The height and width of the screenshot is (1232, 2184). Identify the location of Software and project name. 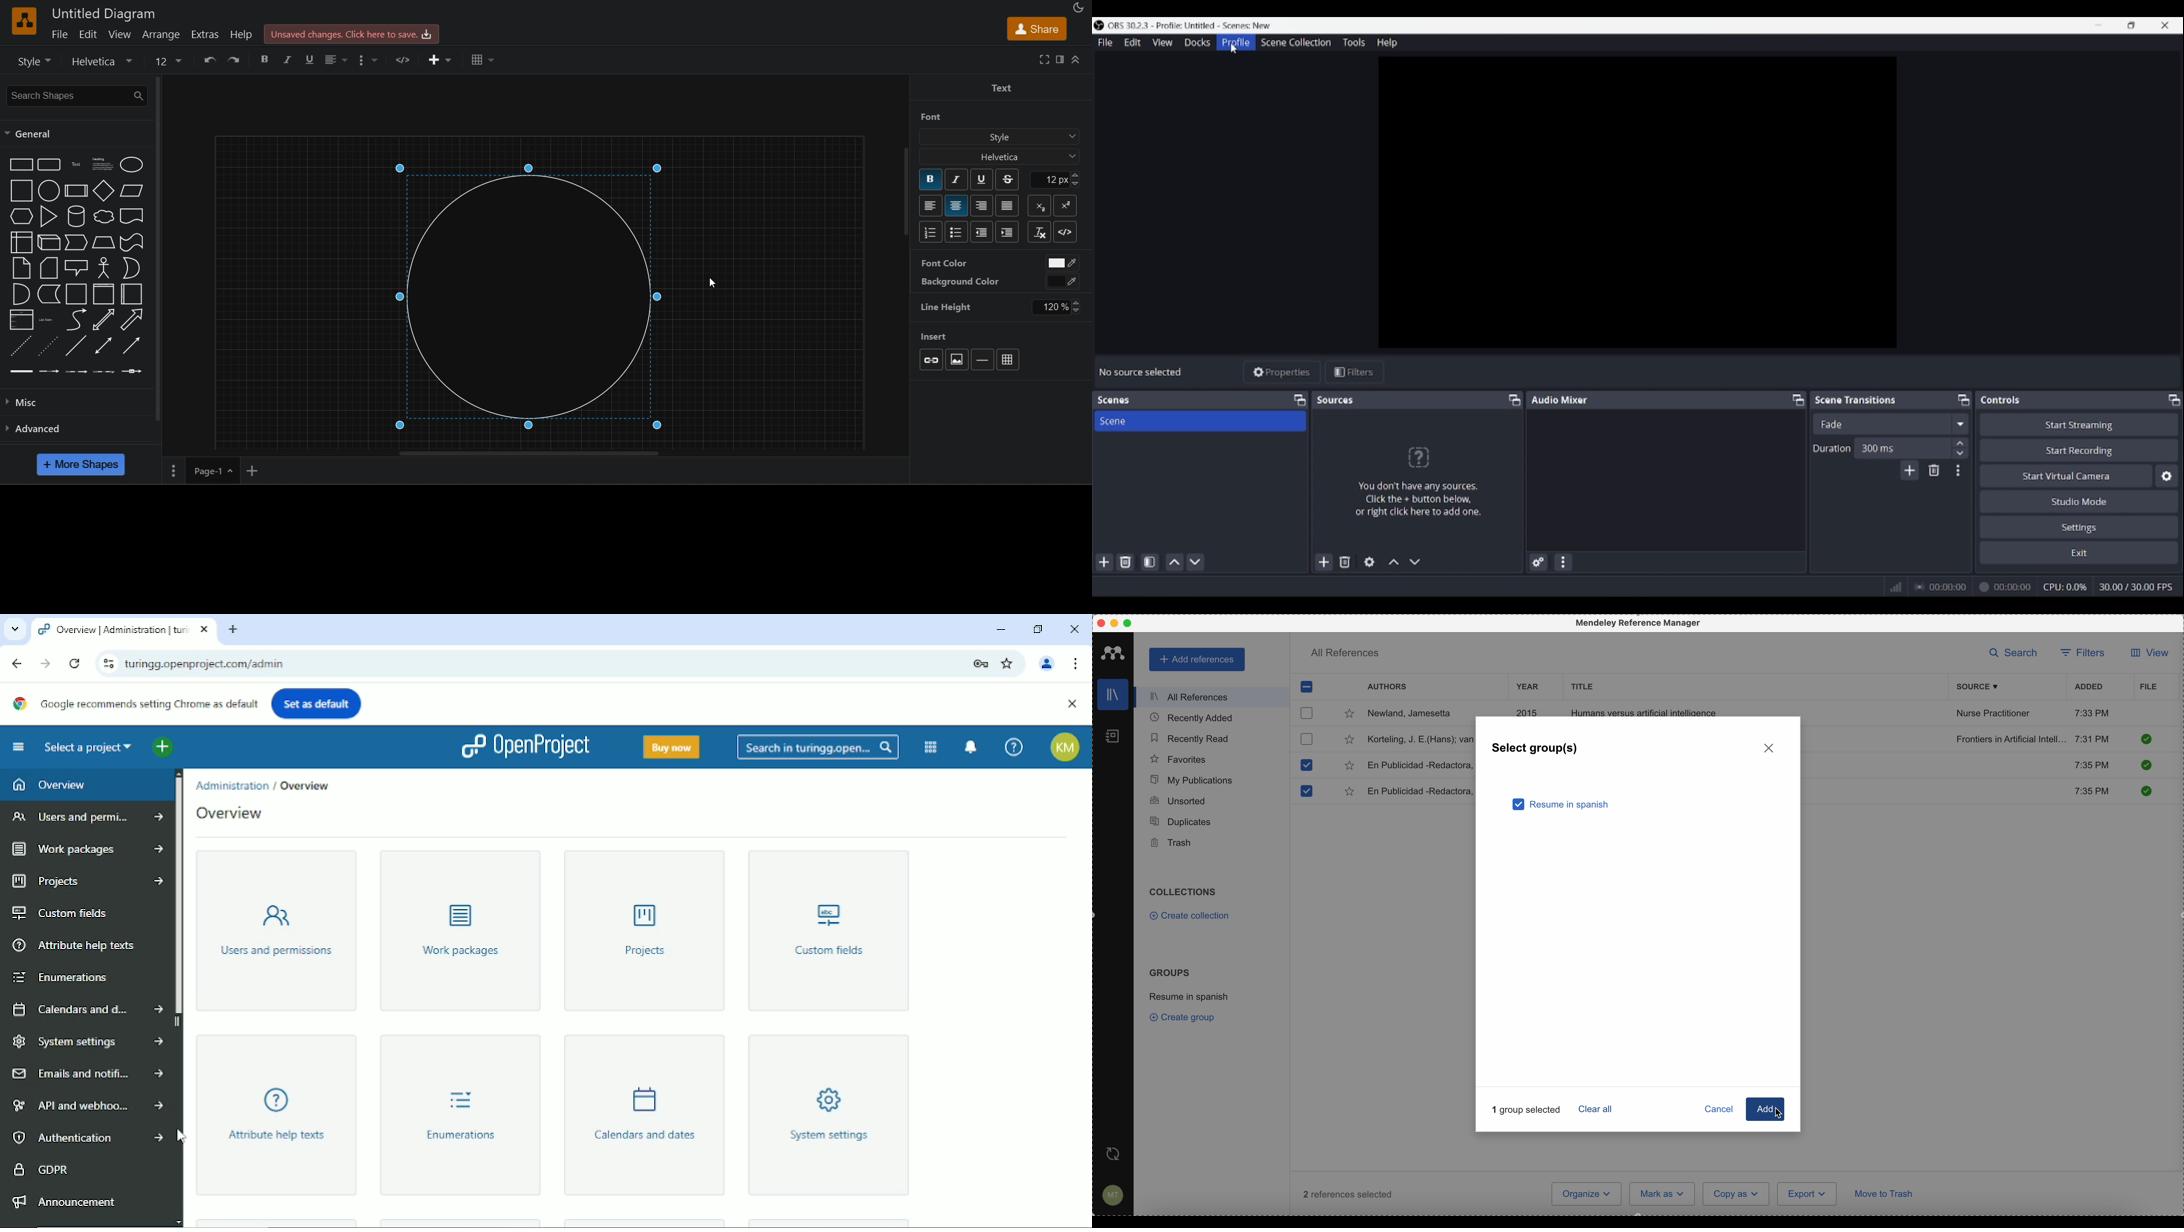
(1190, 26).